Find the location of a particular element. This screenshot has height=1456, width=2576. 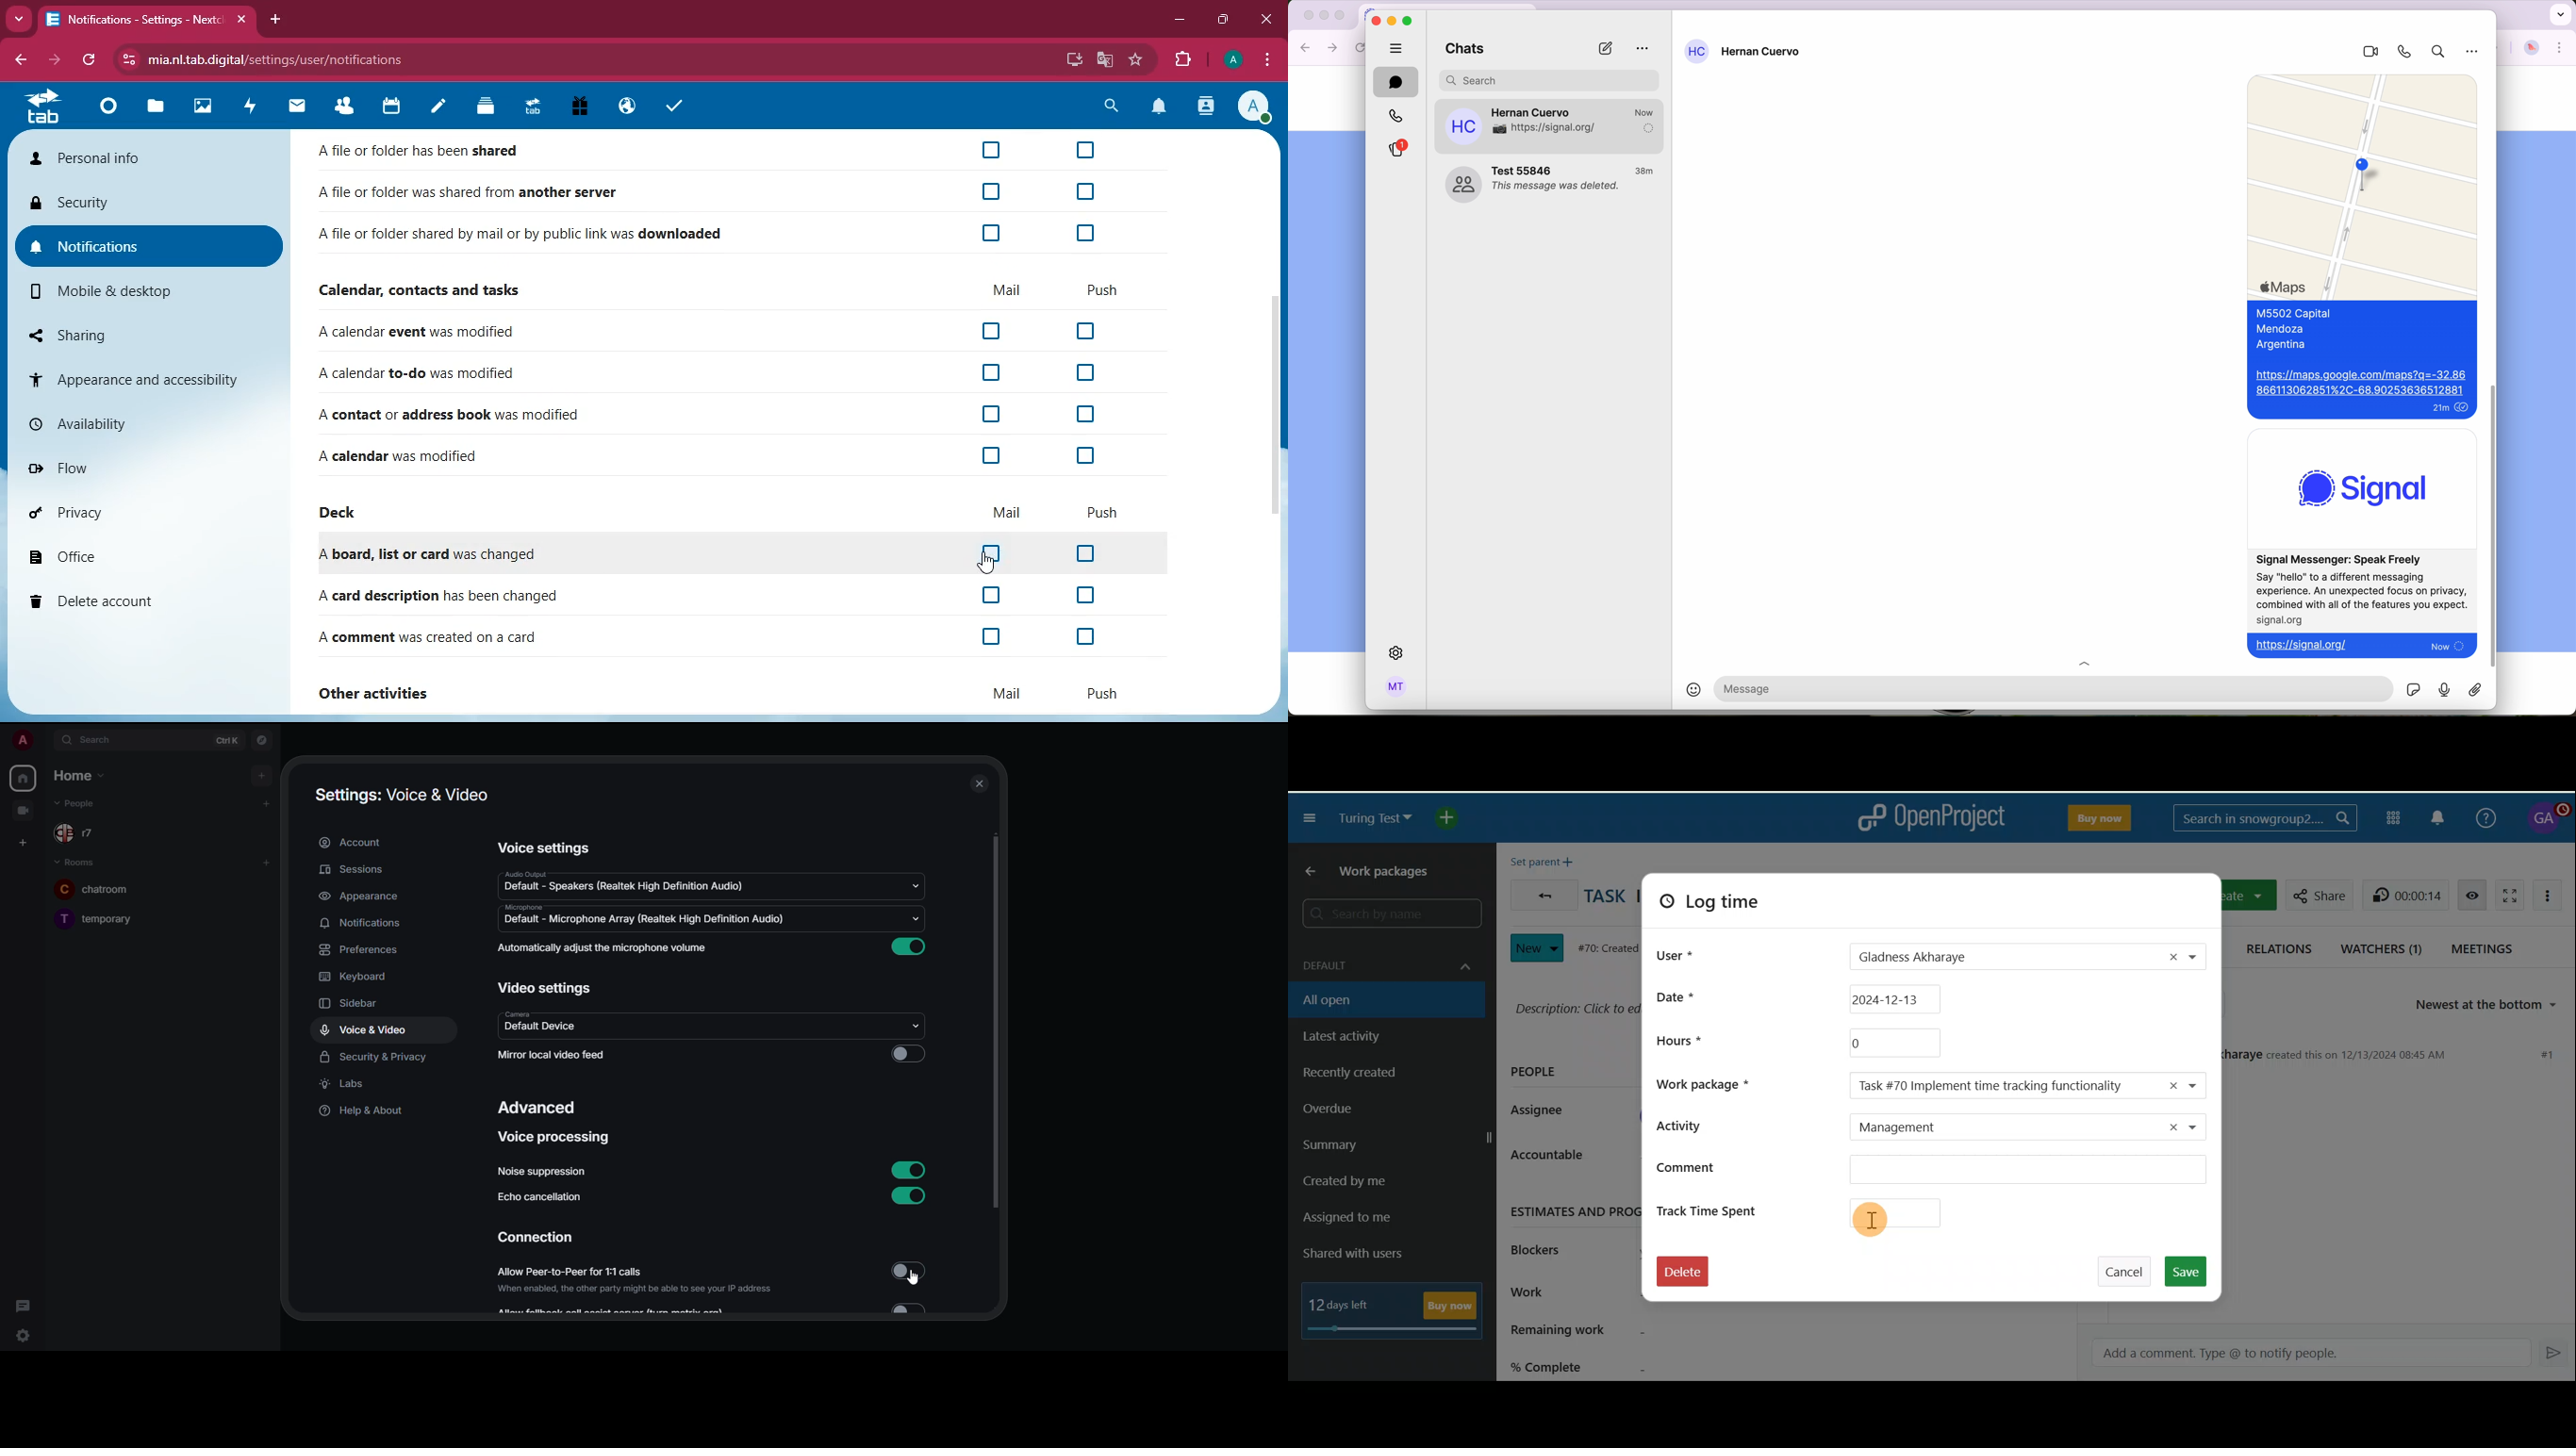

microphone is located at coordinates (523, 907).